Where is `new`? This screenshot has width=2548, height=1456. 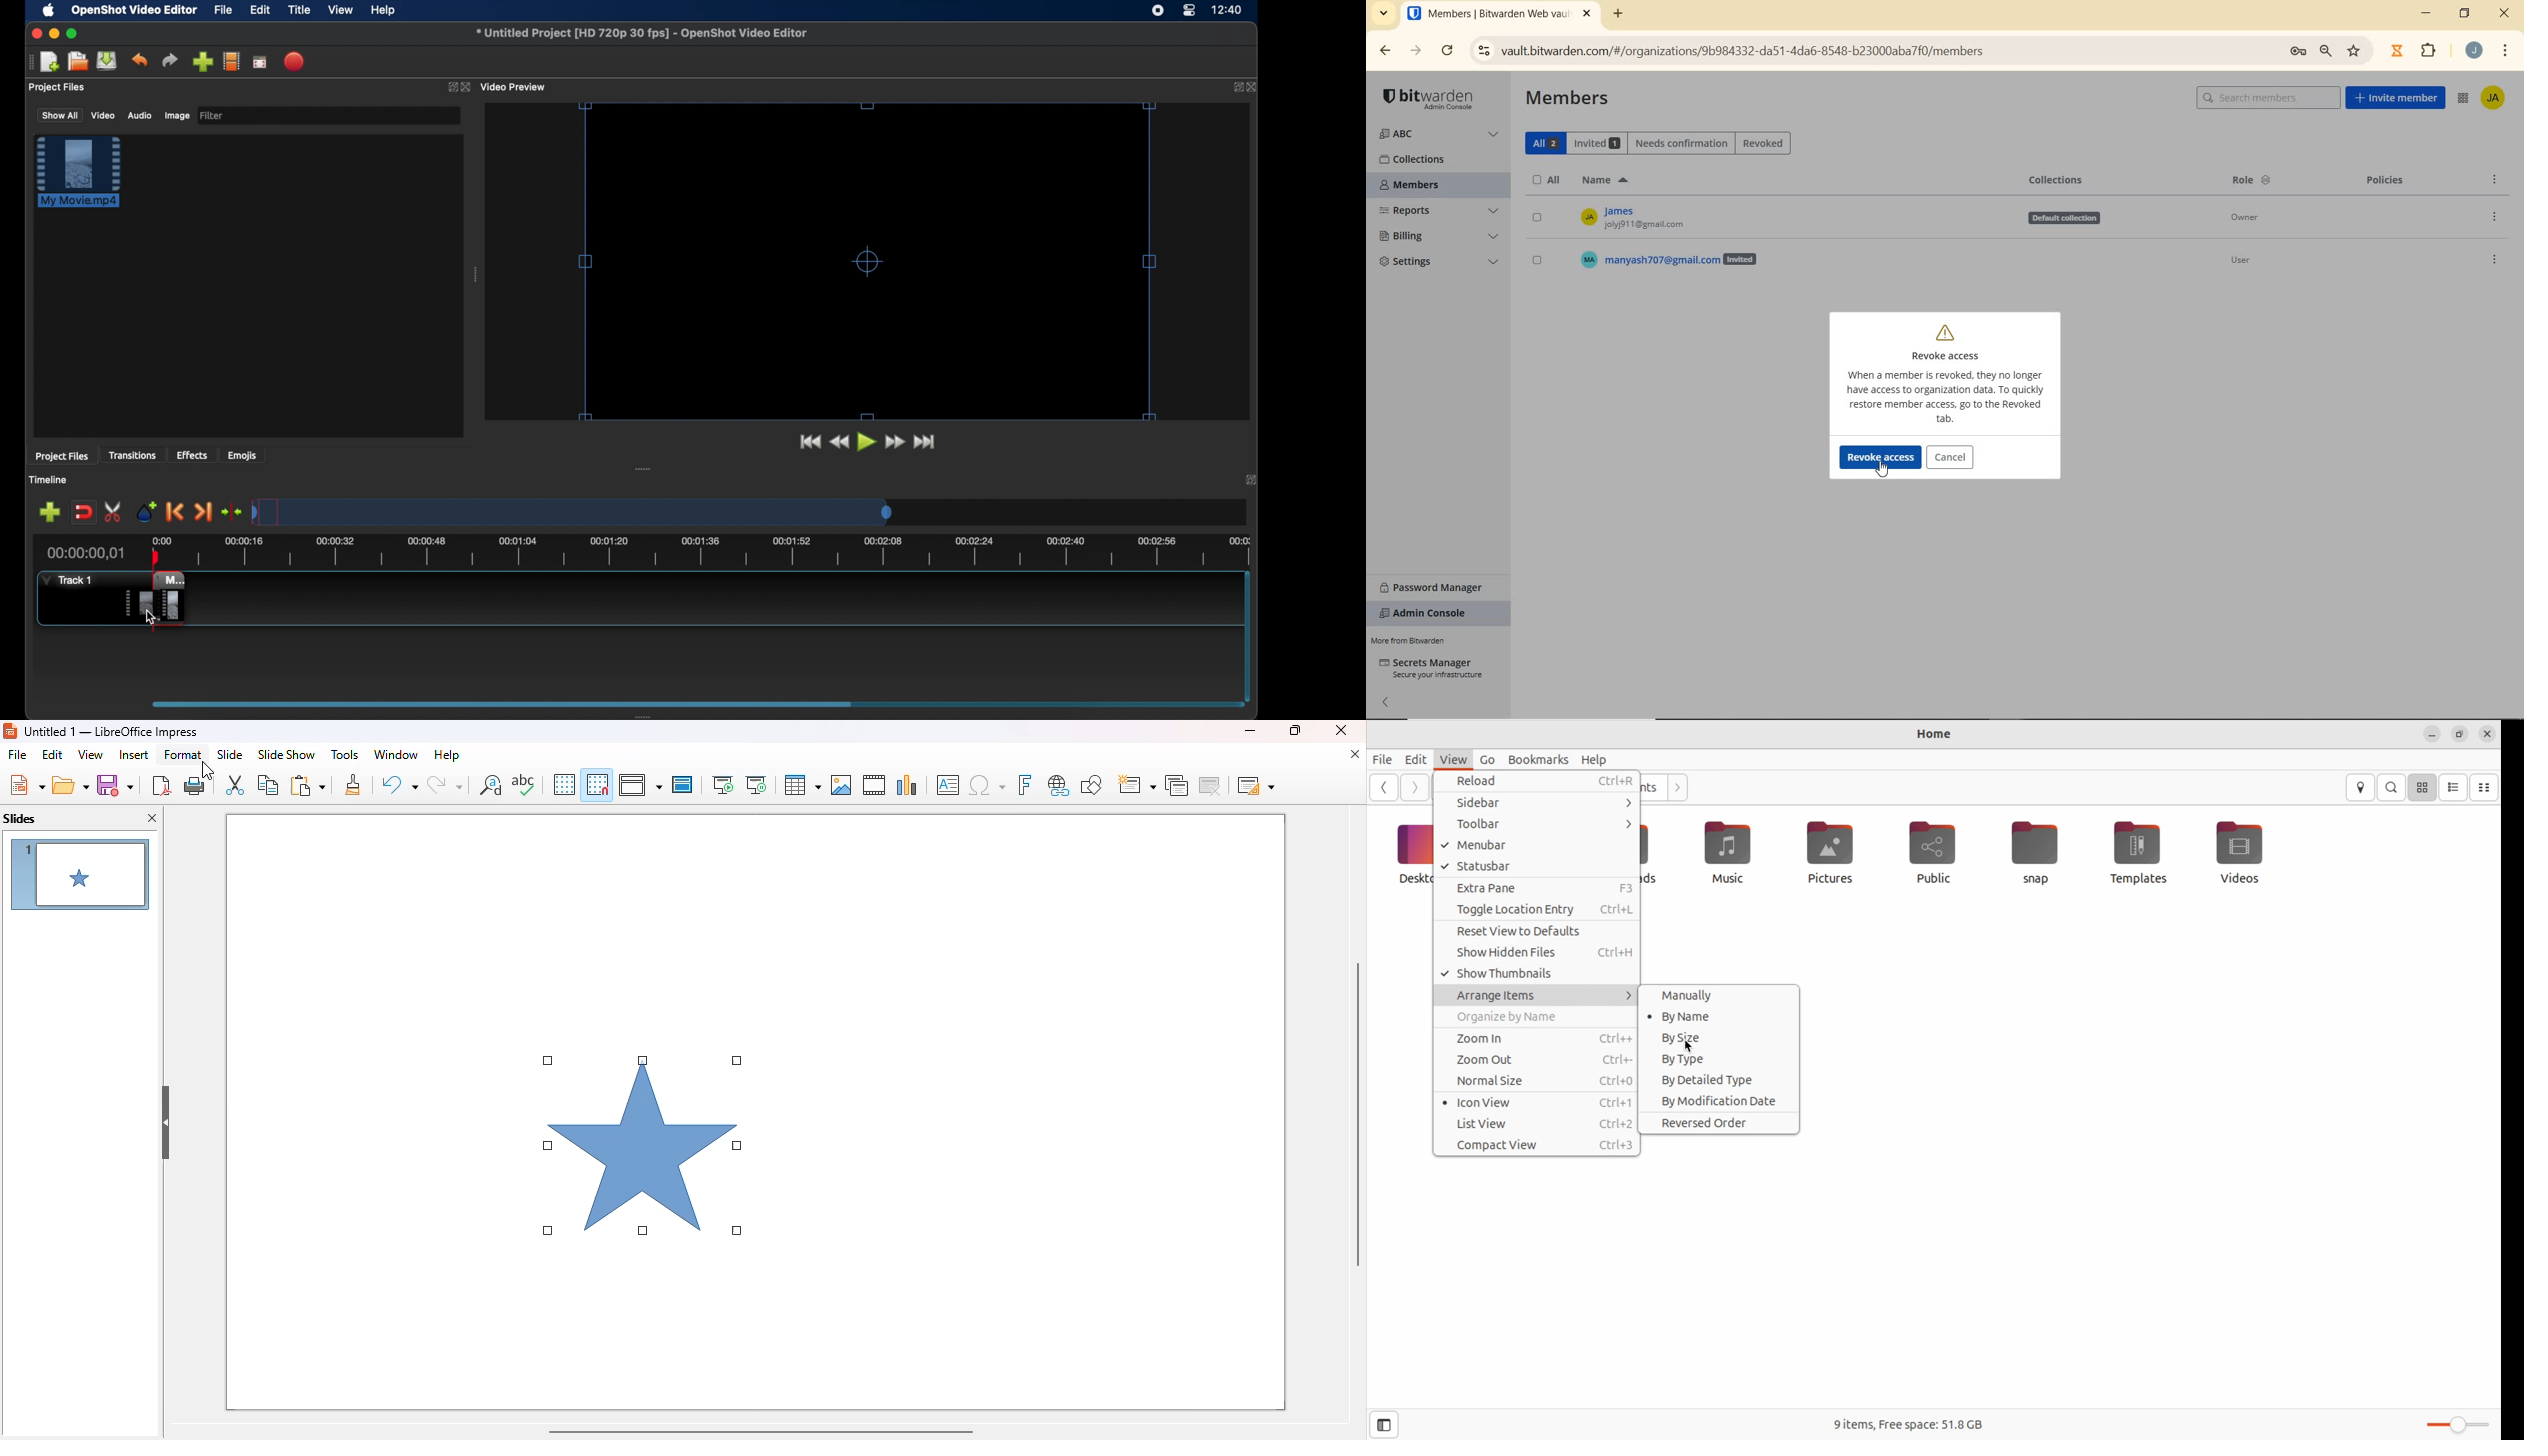
new is located at coordinates (26, 785).